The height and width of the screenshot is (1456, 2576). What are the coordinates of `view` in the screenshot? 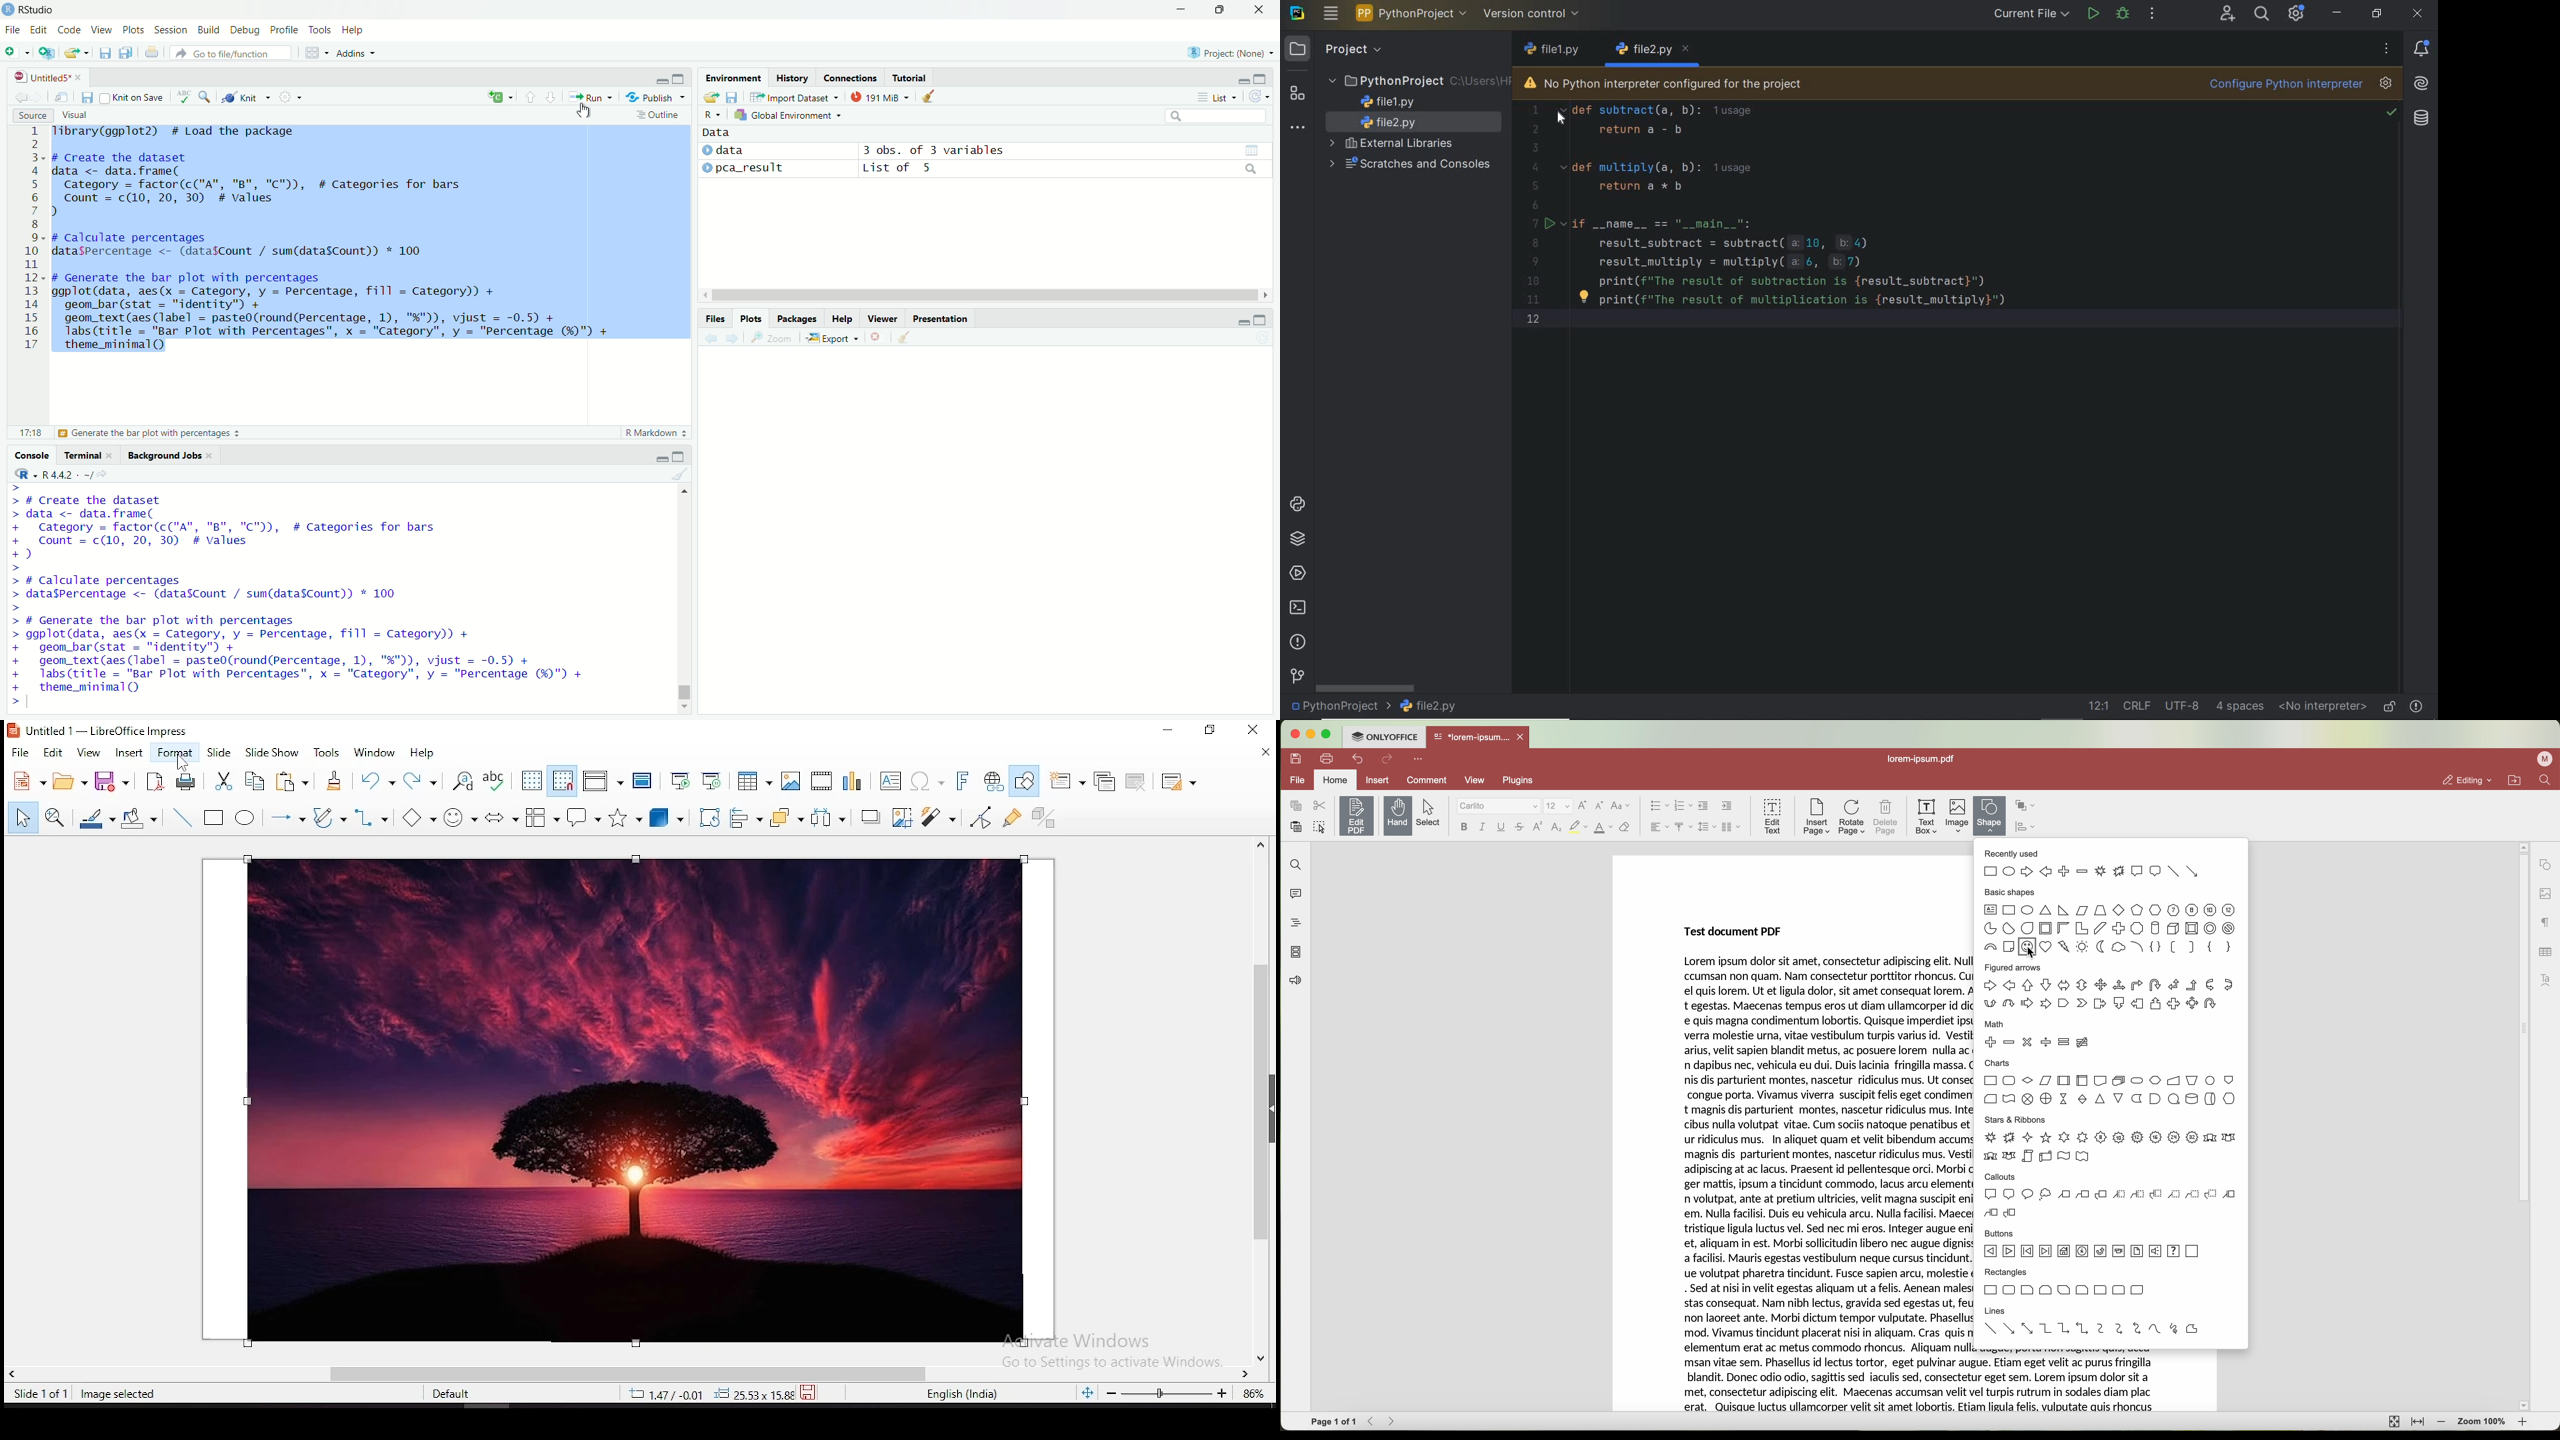 It's located at (89, 753).